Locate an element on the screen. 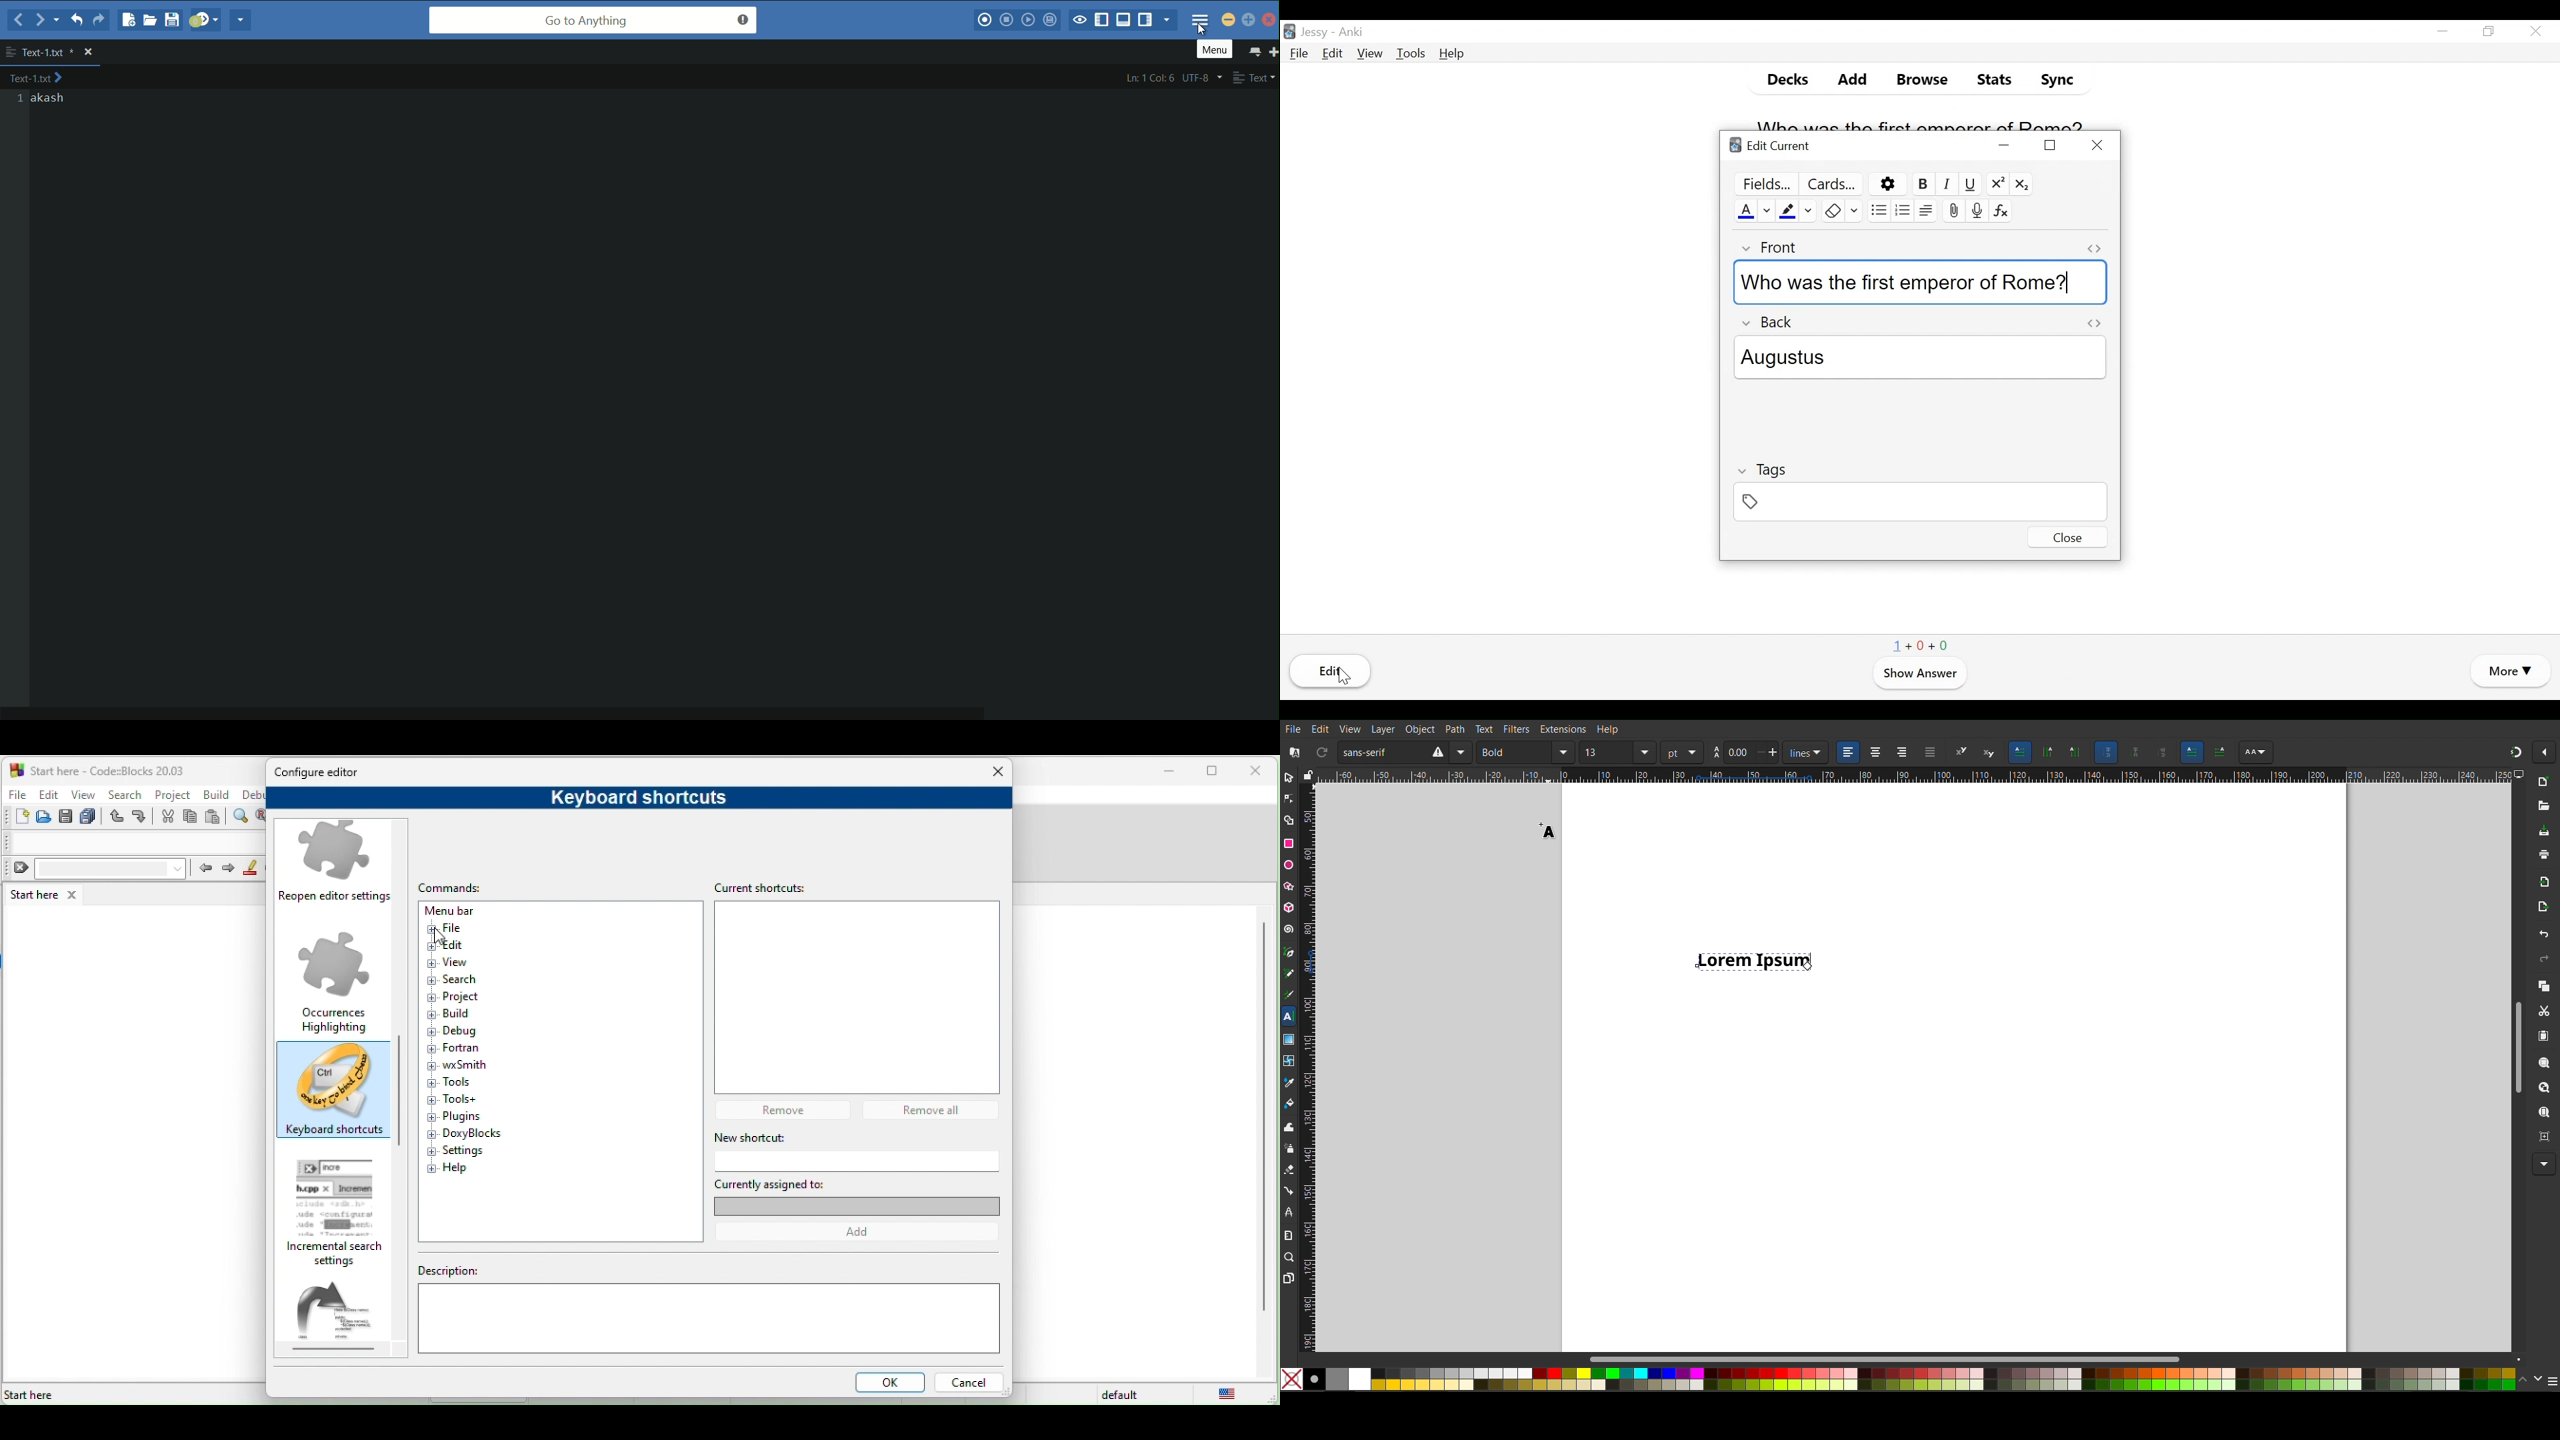 The image size is (2576, 1456). Browse is located at coordinates (1918, 79).